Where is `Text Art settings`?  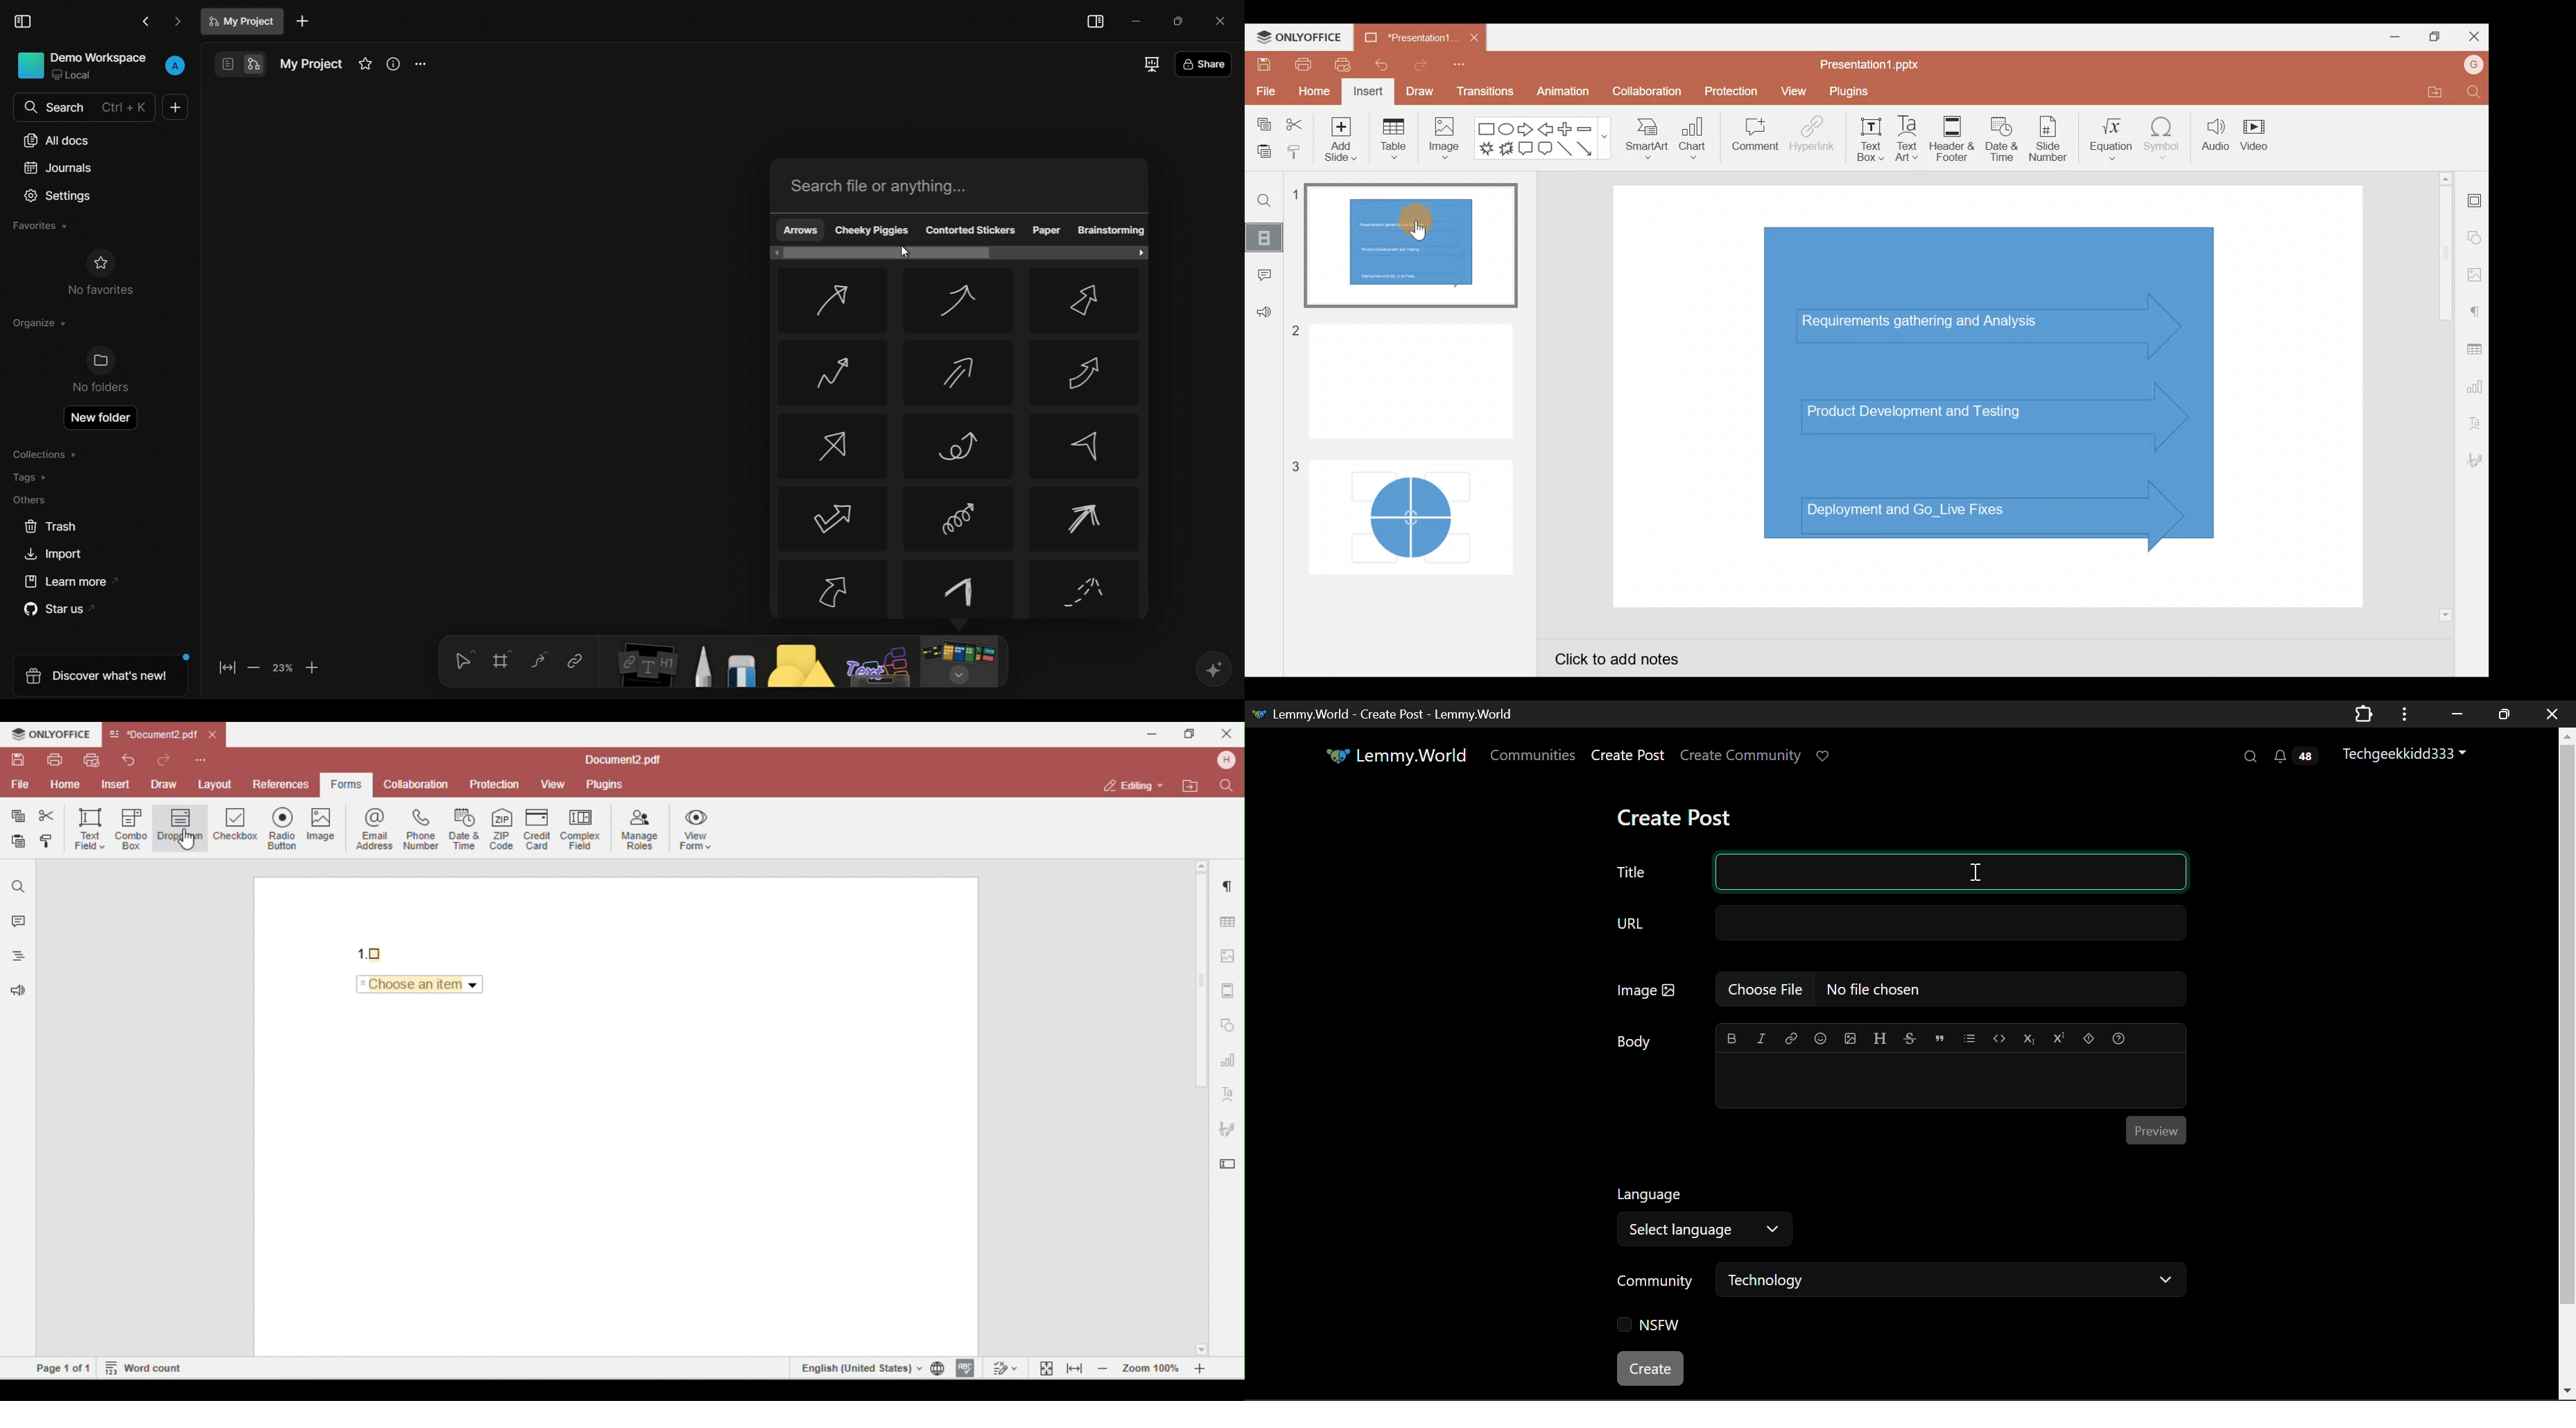 Text Art settings is located at coordinates (2473, 428).